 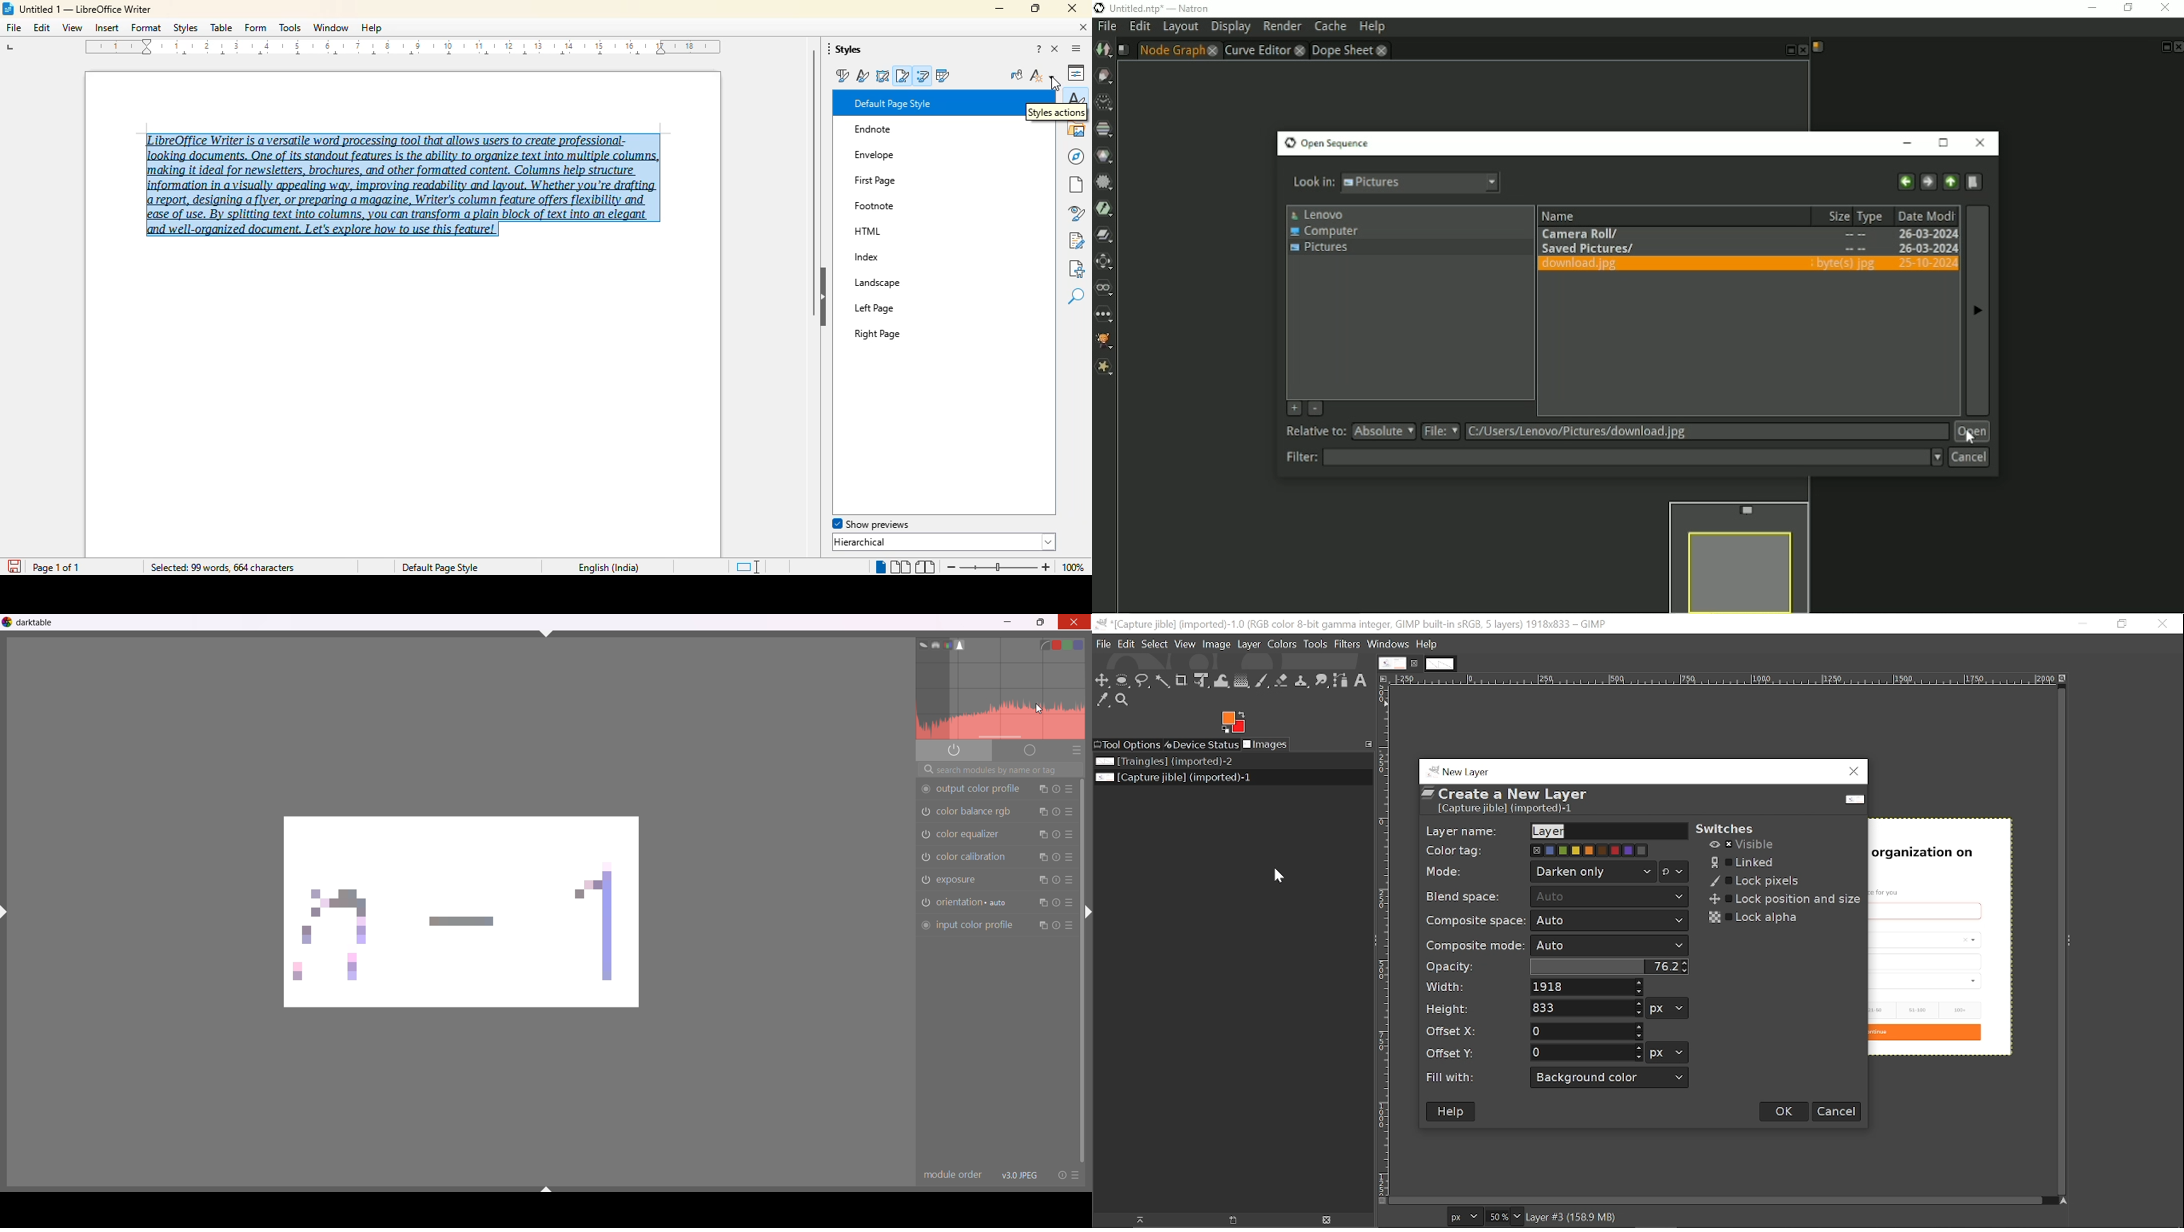 What do you see at coordinates (1076, 241) in the screenshot?
I see `manage changes` at bounding box center [1076, 241].